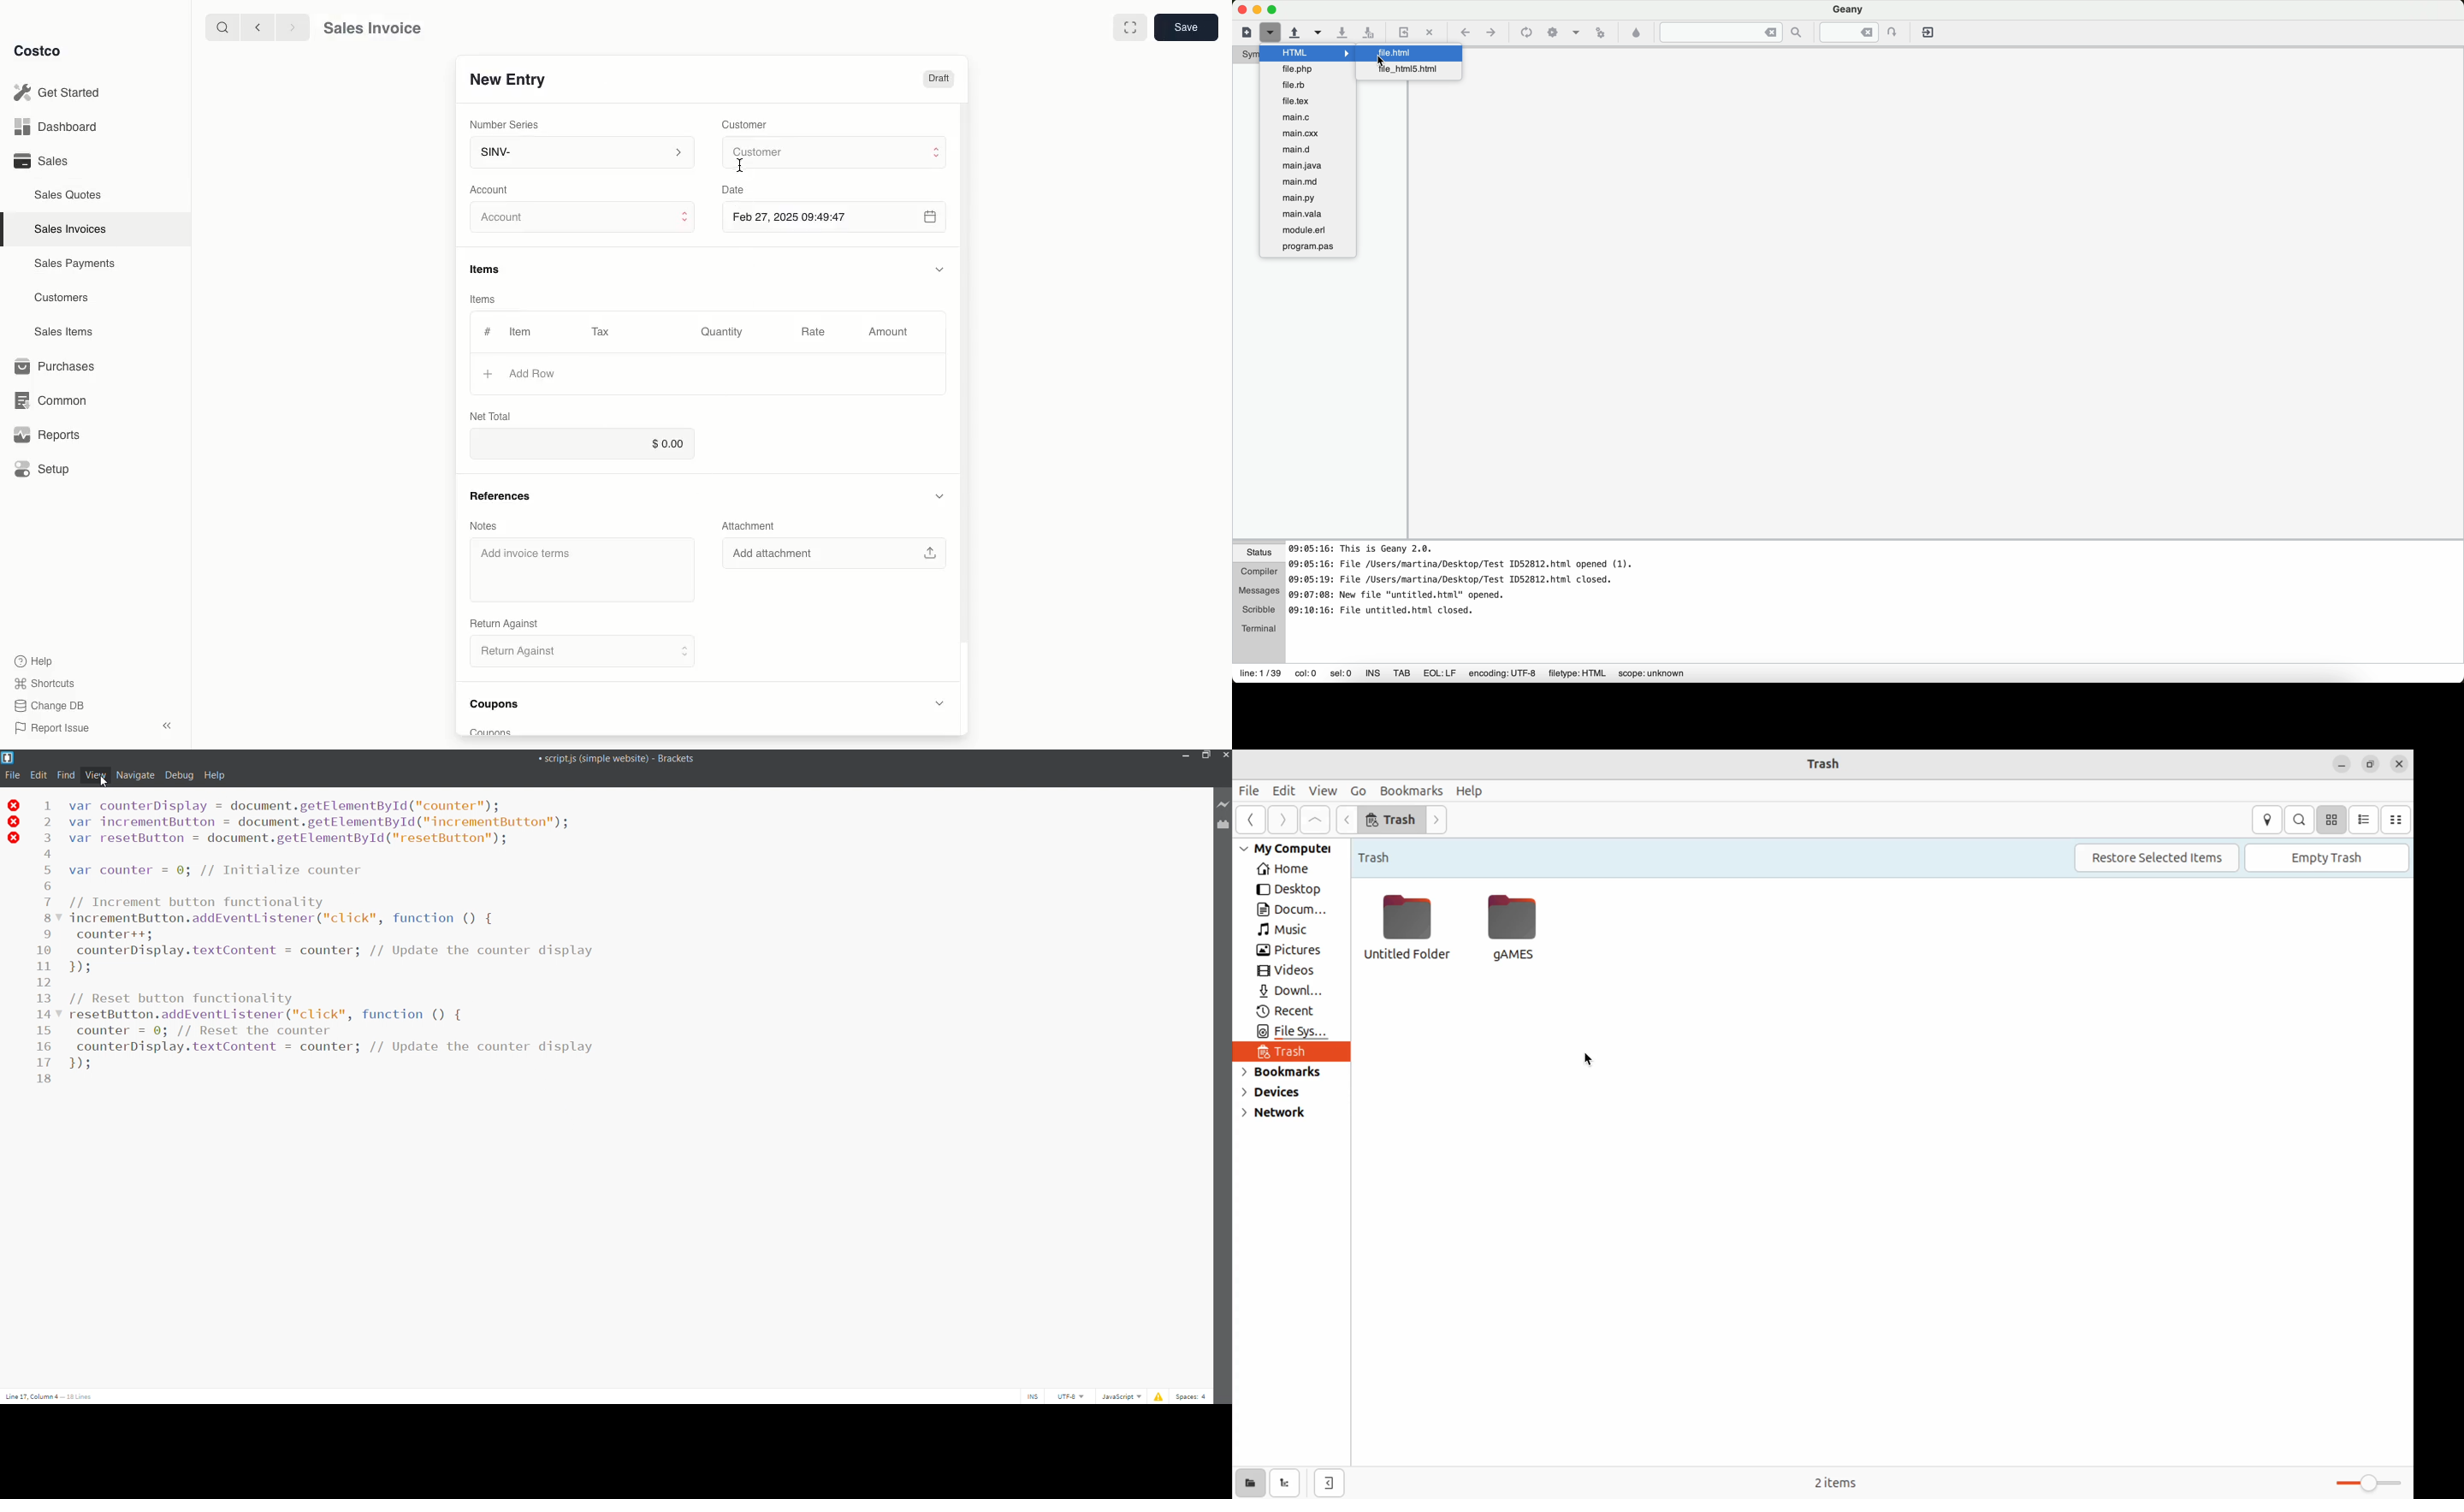  I want to click on ‘Sales Payments, so click(74, 262).